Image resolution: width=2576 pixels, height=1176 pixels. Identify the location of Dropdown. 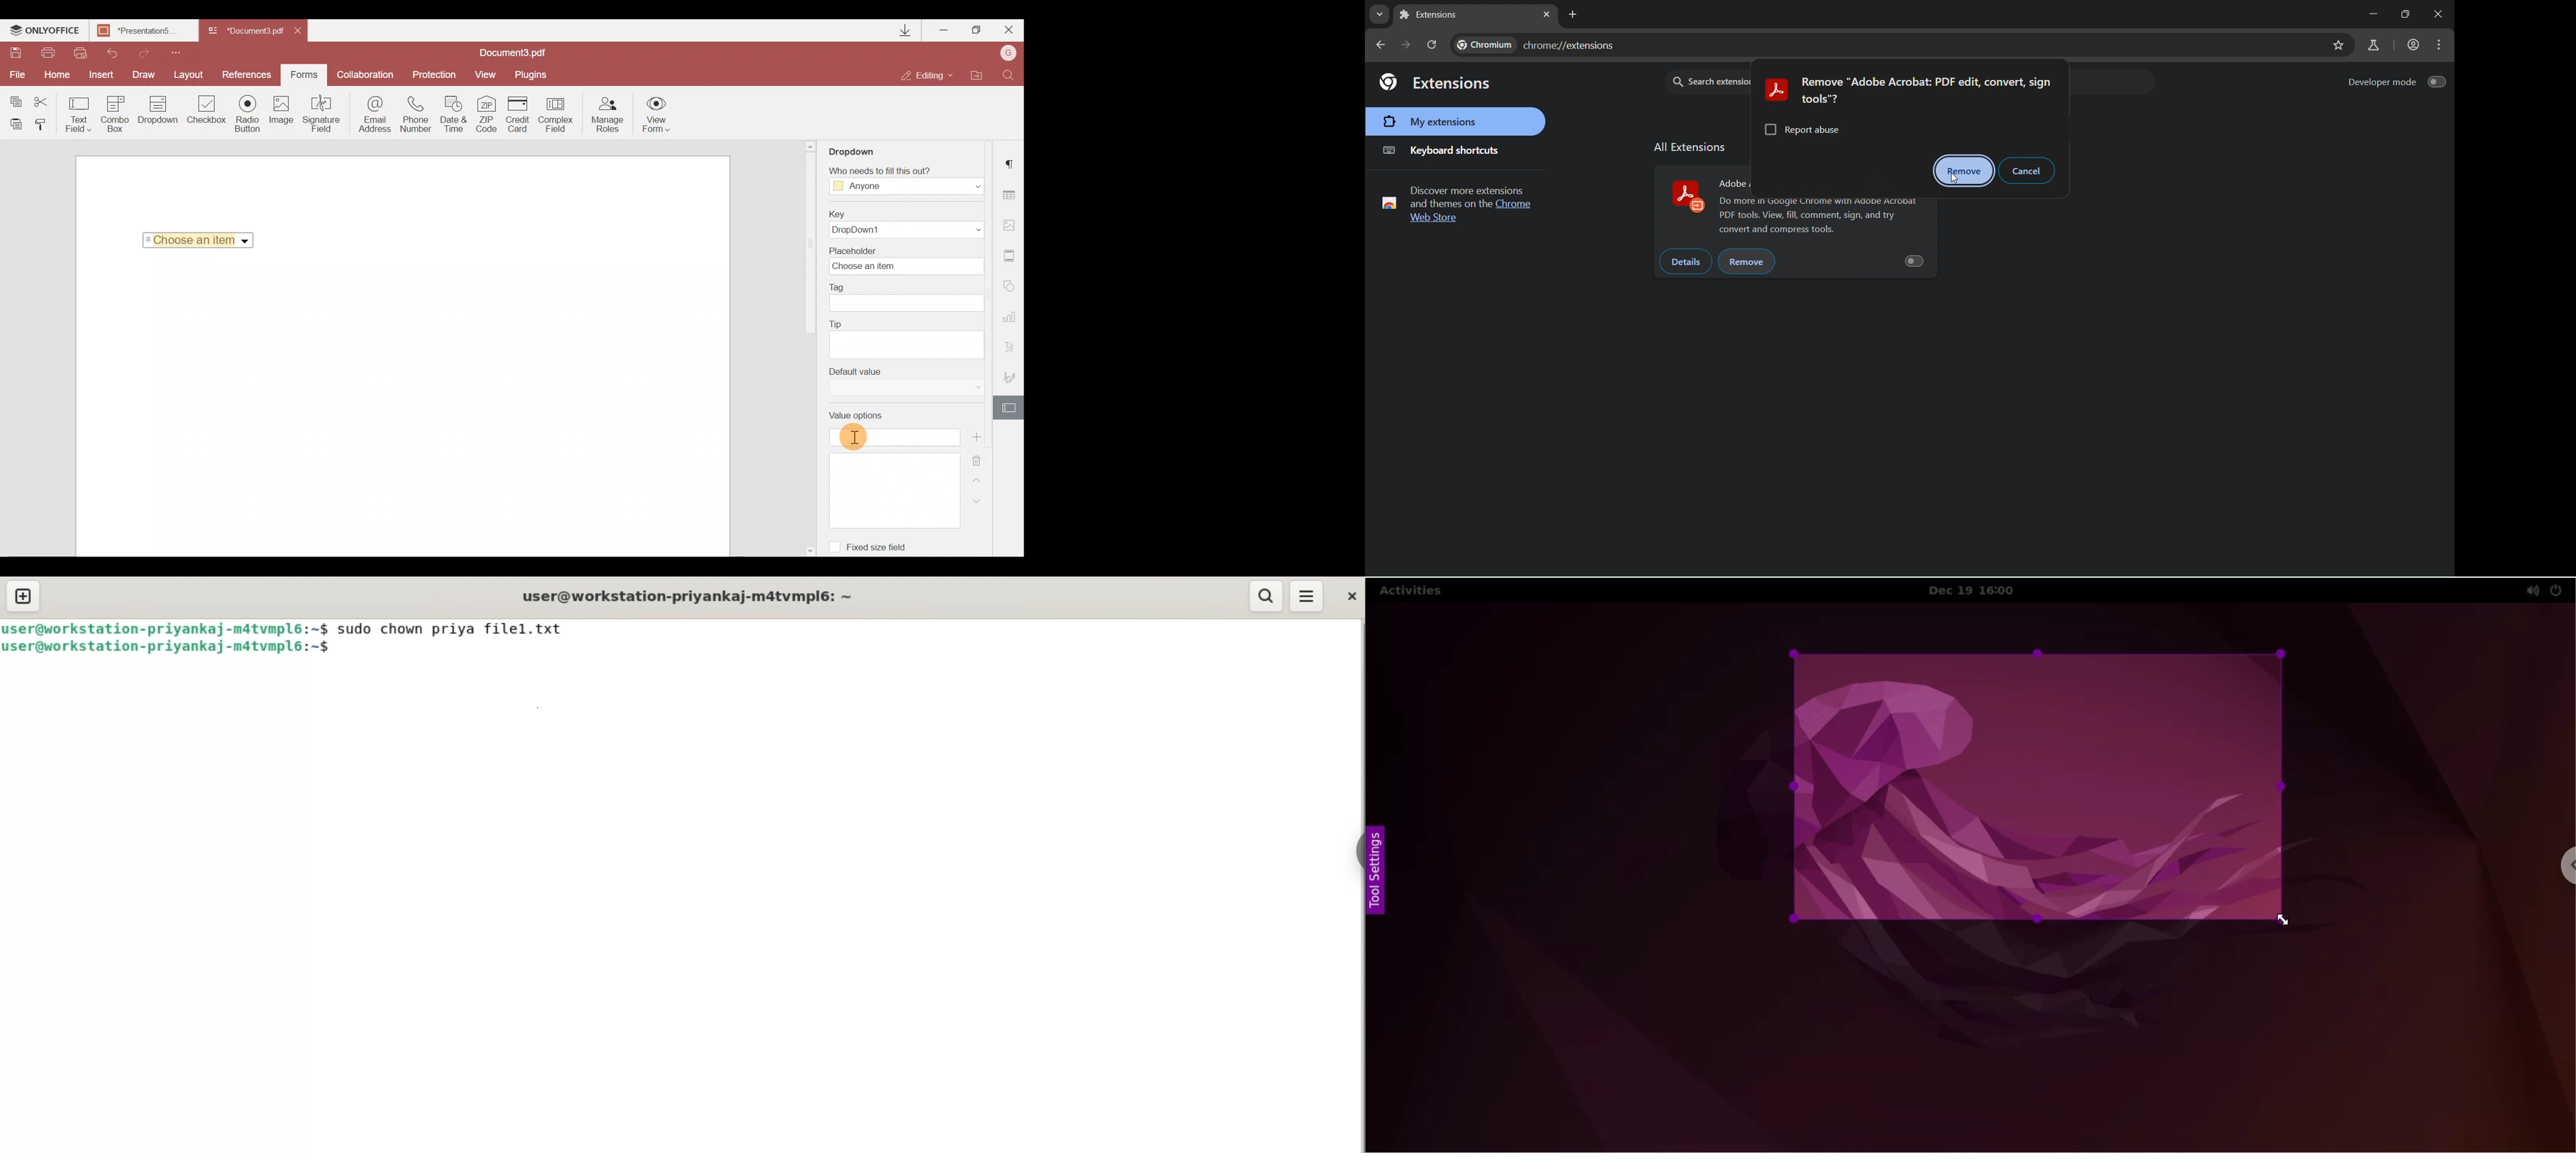
(862, 148).